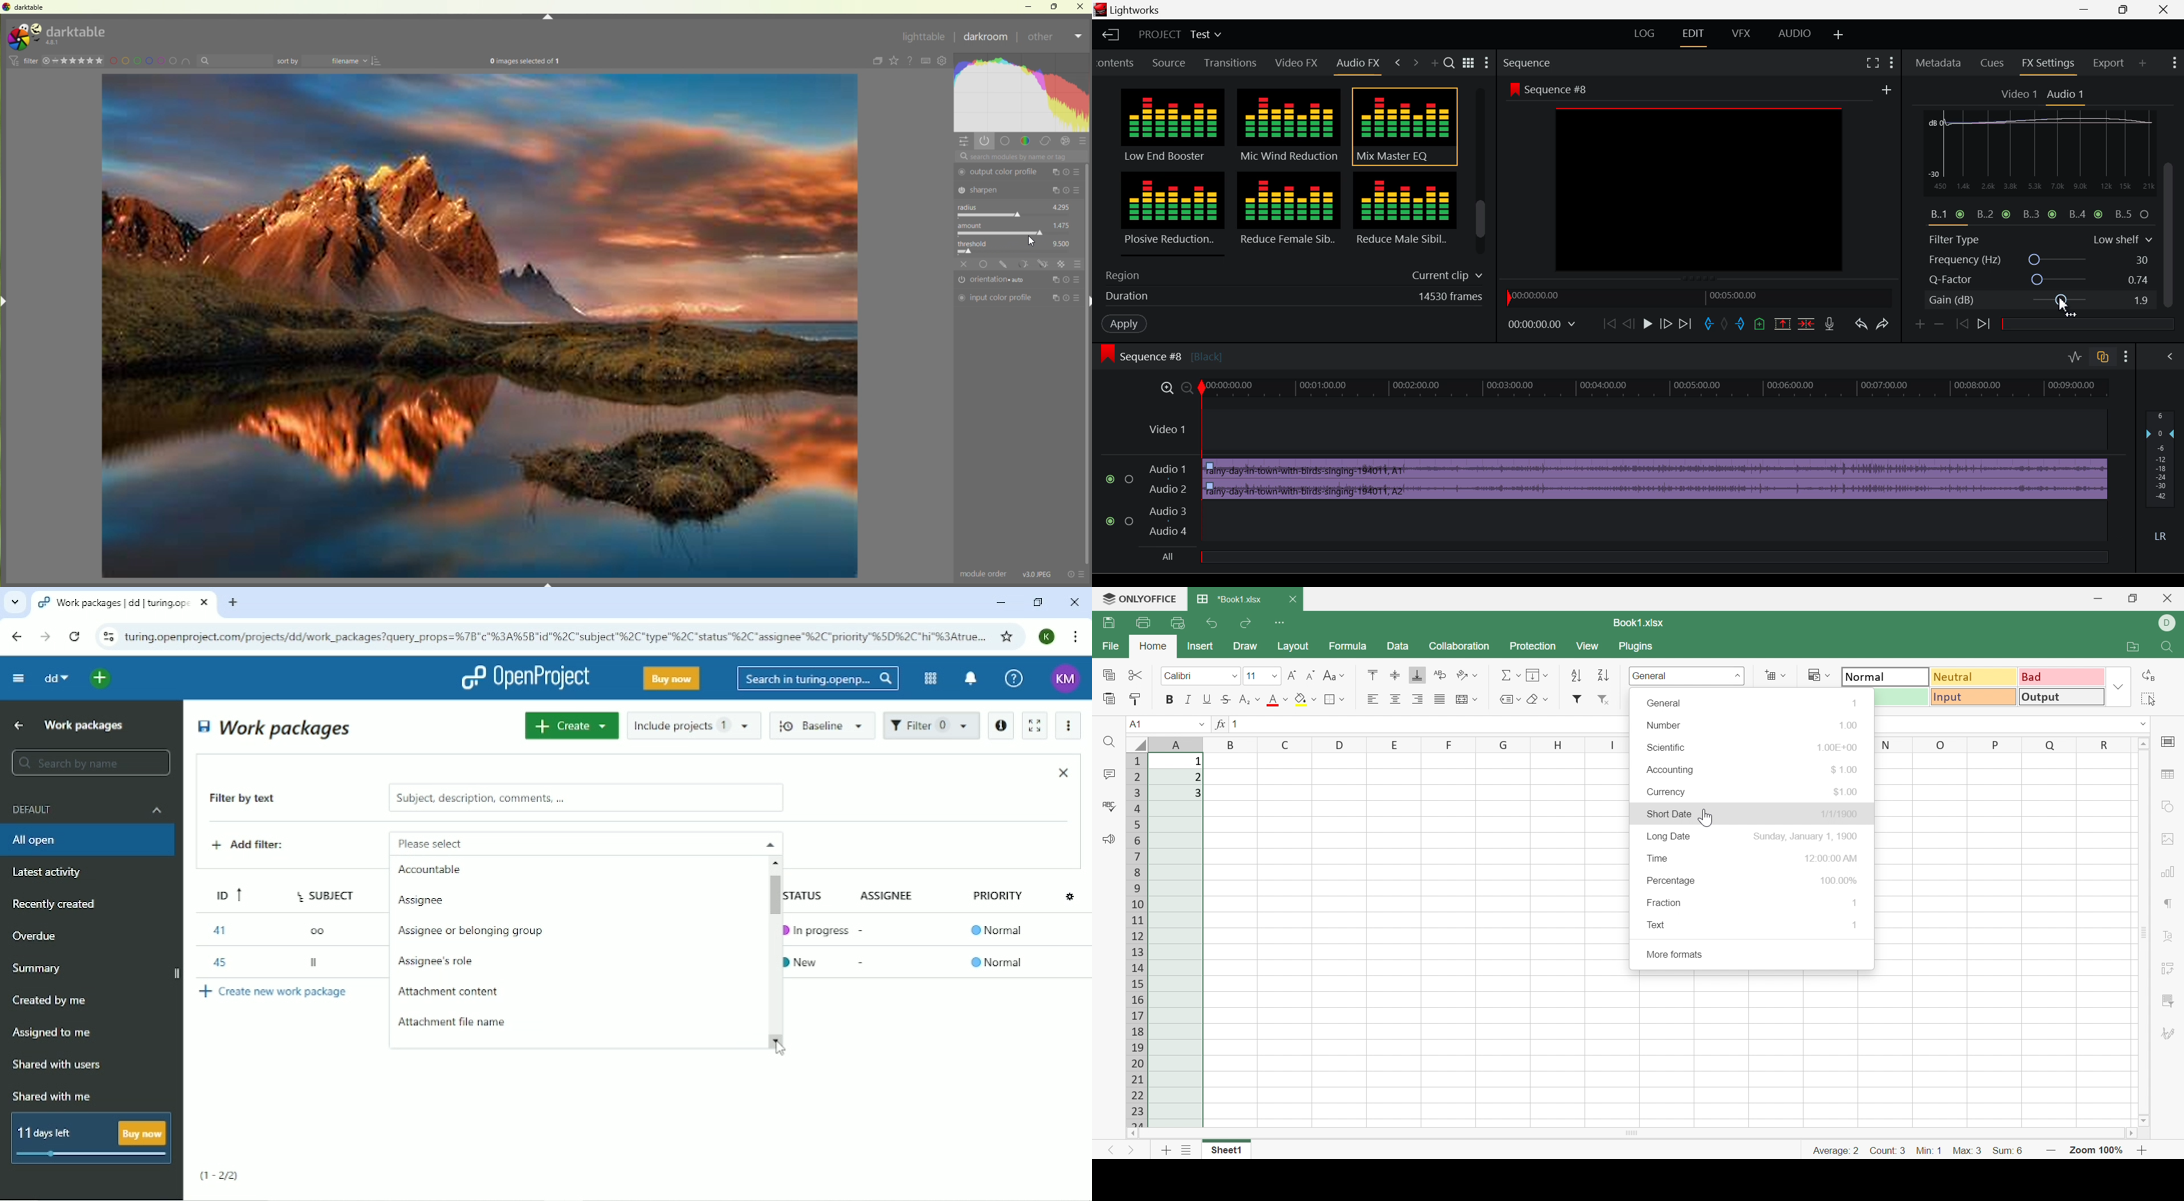  Describe the element at coordinates (78, 30) in the screenshot. I see `darktable` at that location.